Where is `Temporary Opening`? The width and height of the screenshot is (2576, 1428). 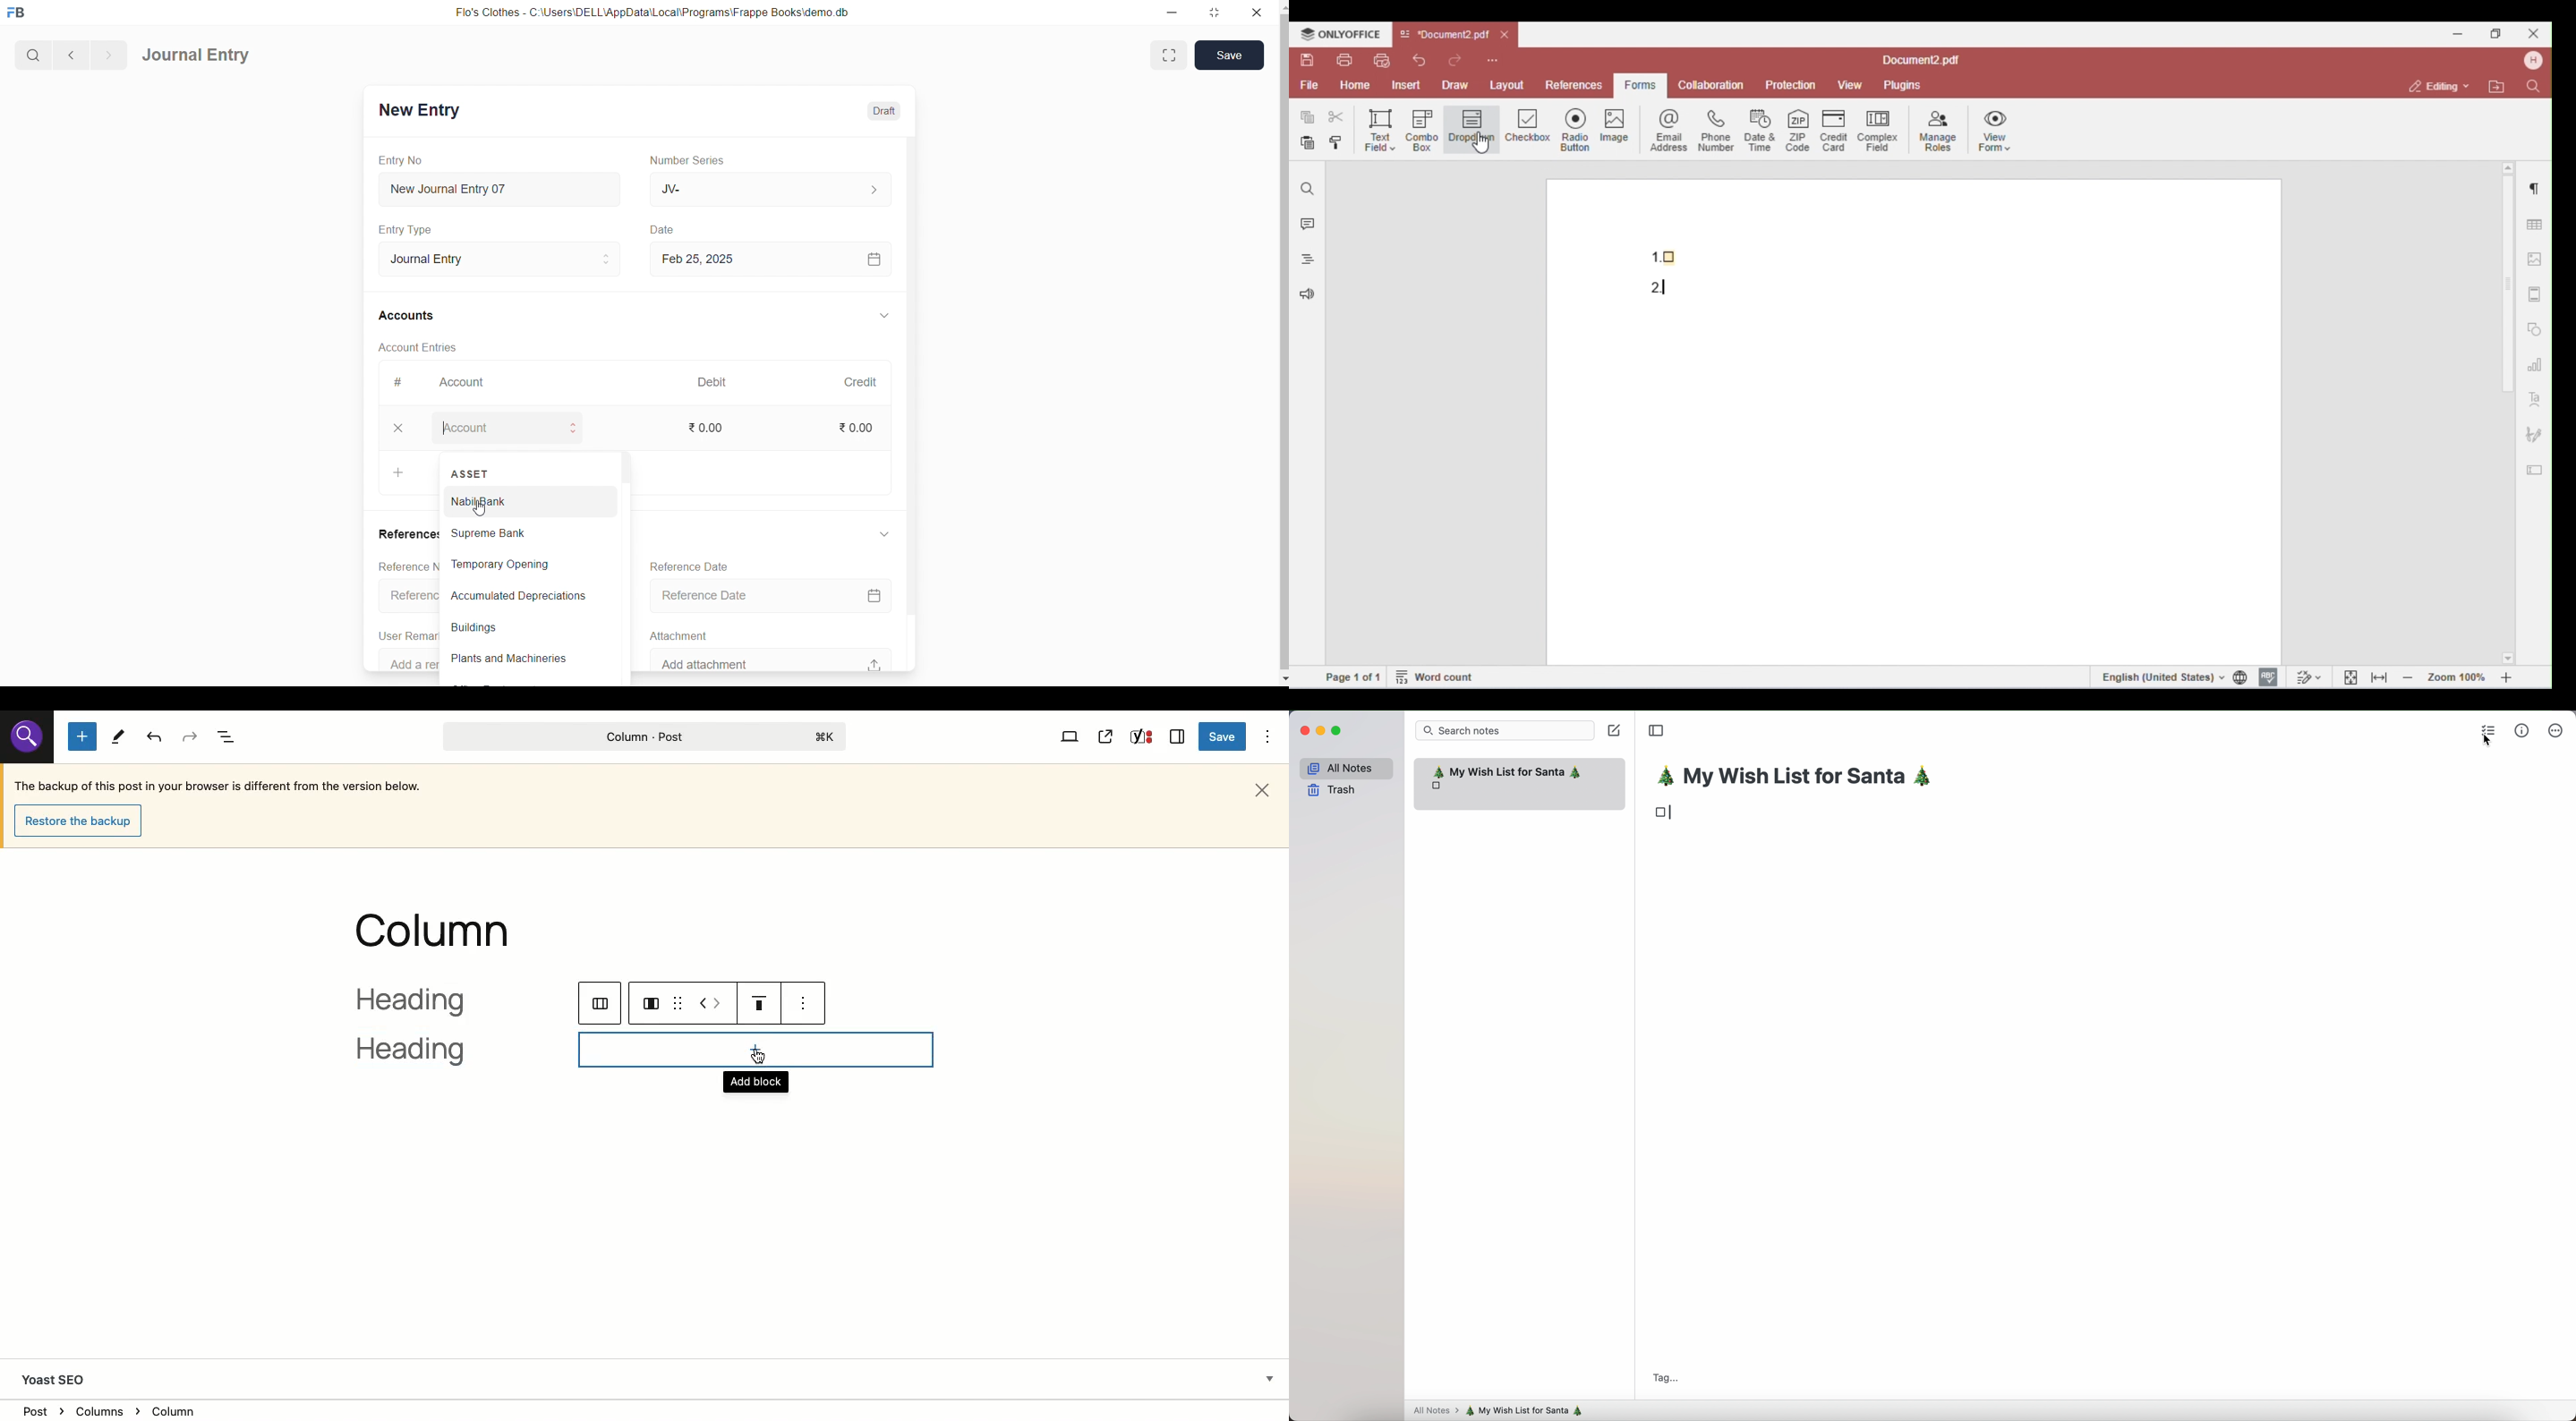 Temporary Opening is located at coordinates (522, 565).